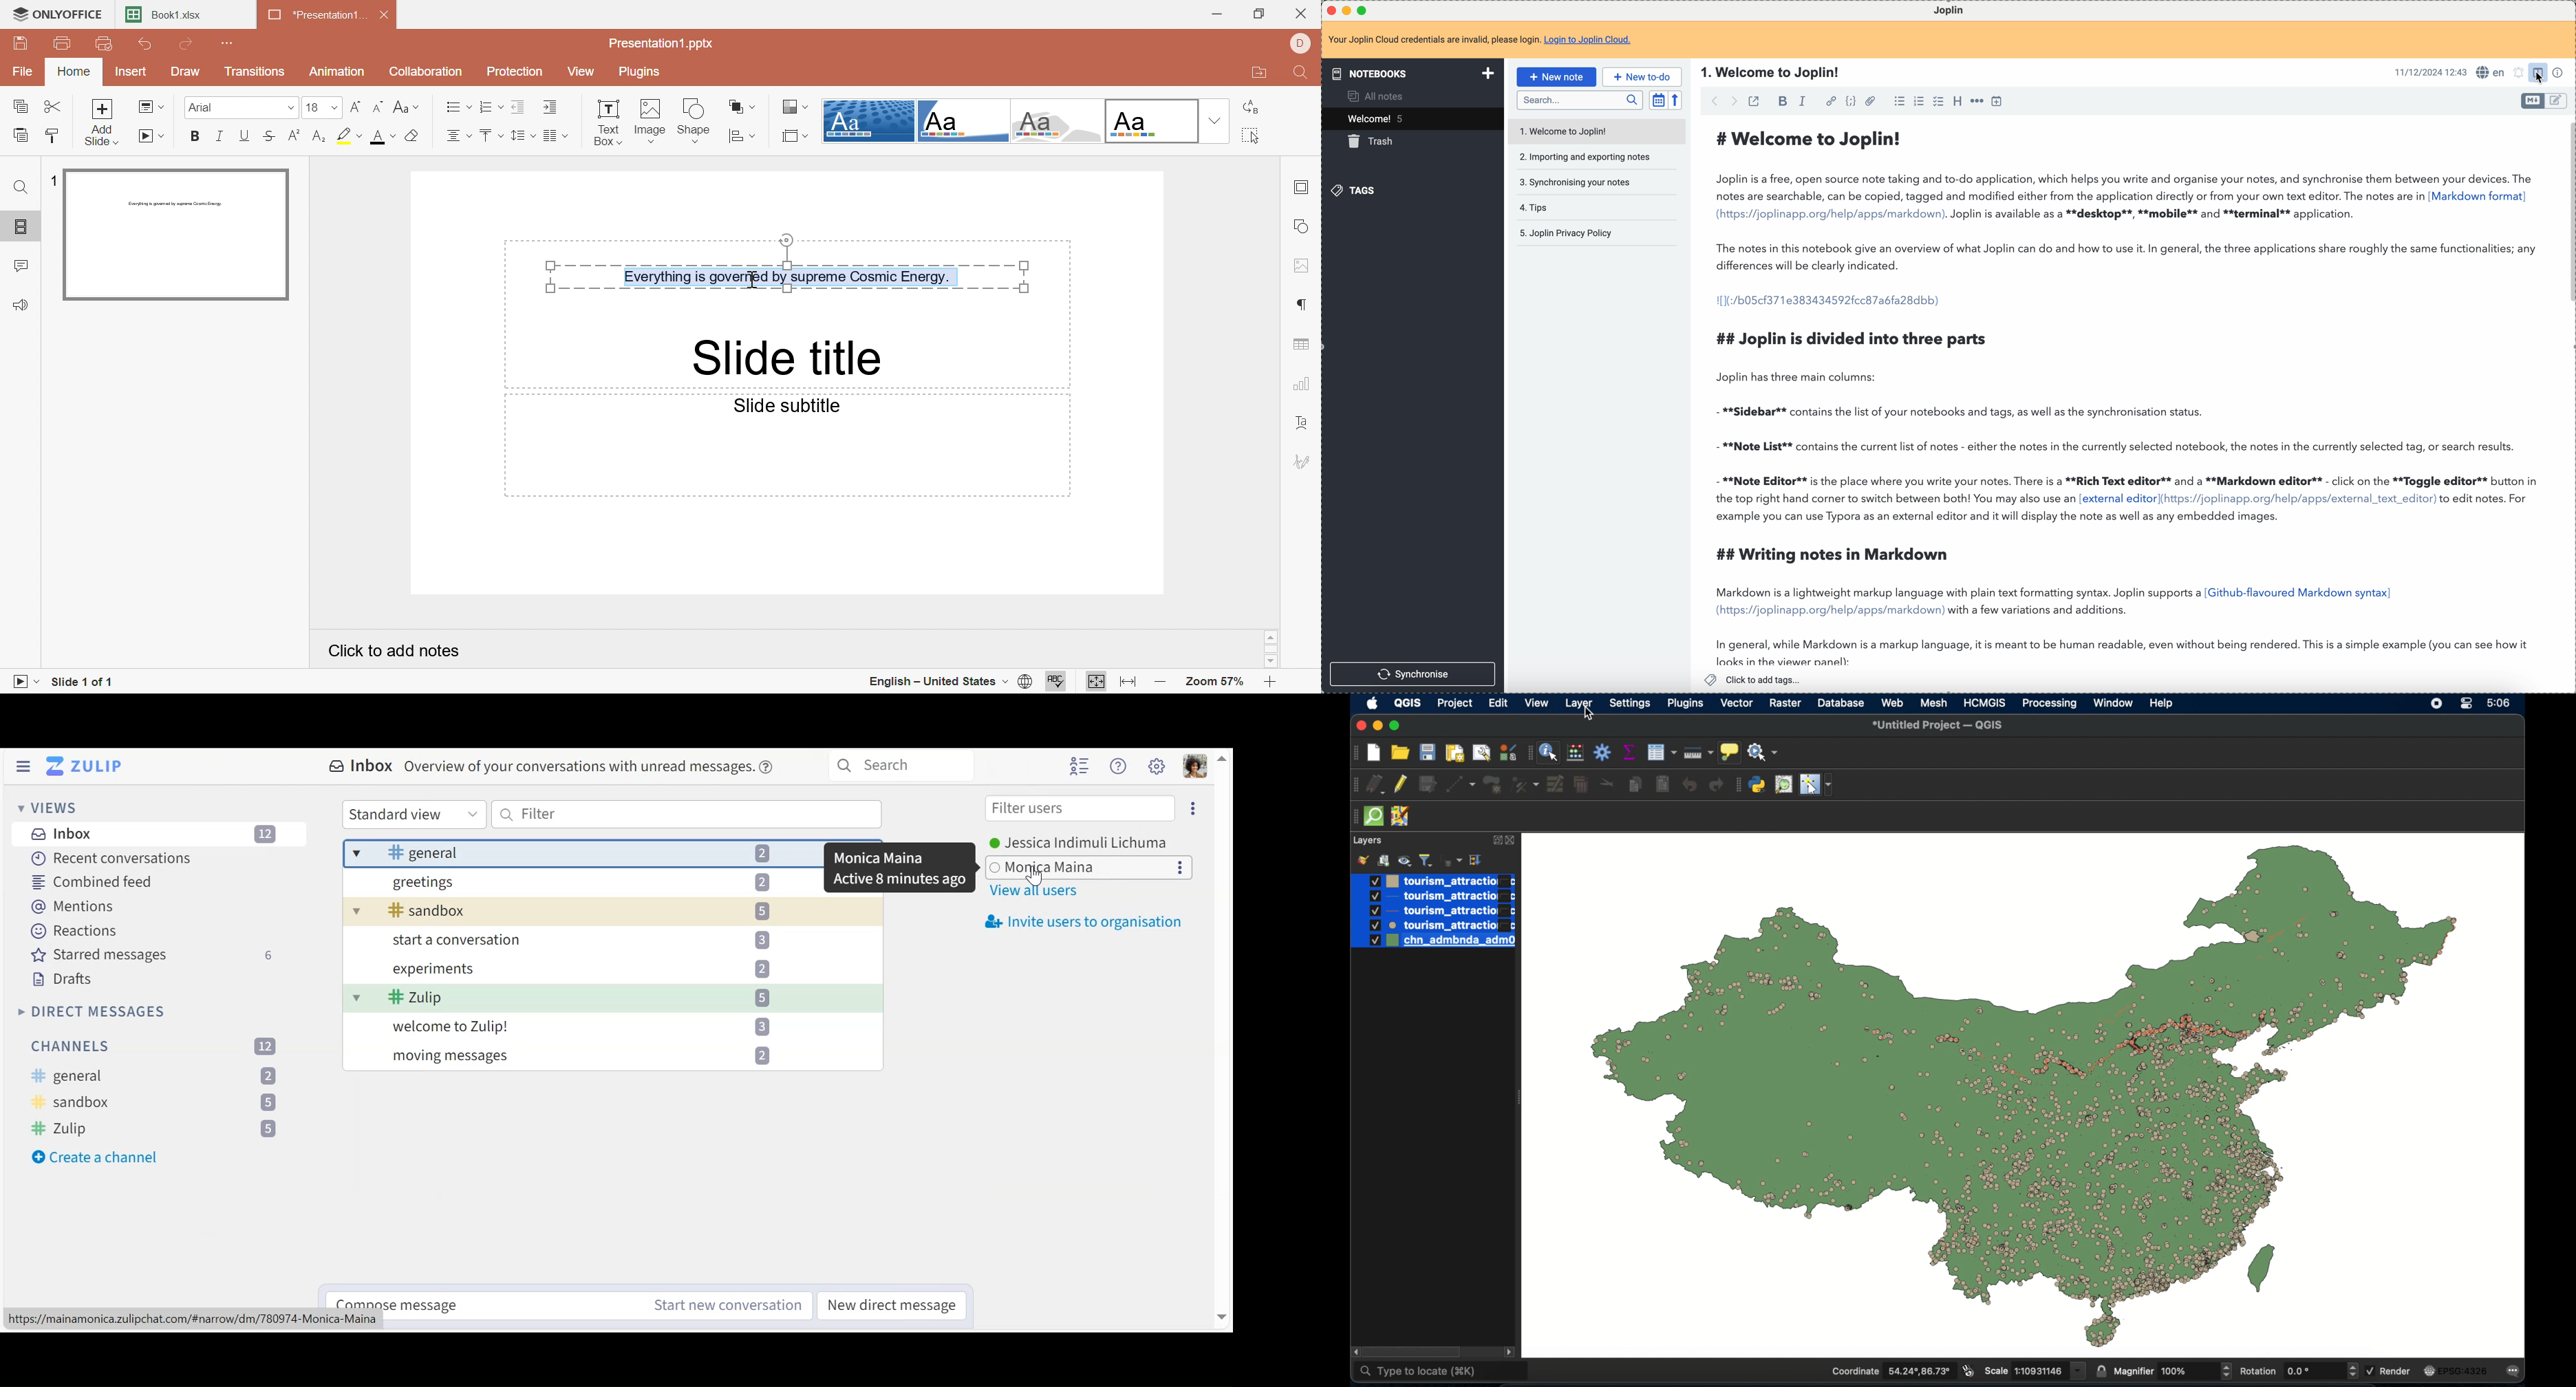 The width and height of the screenshot is (2576, 1400). What do you see at coordinates (1999, 518) in the screenshot?
I see `example you can use Typora as an external editor and it will display the note as well as any embedded images.` at bounding box center [1999, 518].